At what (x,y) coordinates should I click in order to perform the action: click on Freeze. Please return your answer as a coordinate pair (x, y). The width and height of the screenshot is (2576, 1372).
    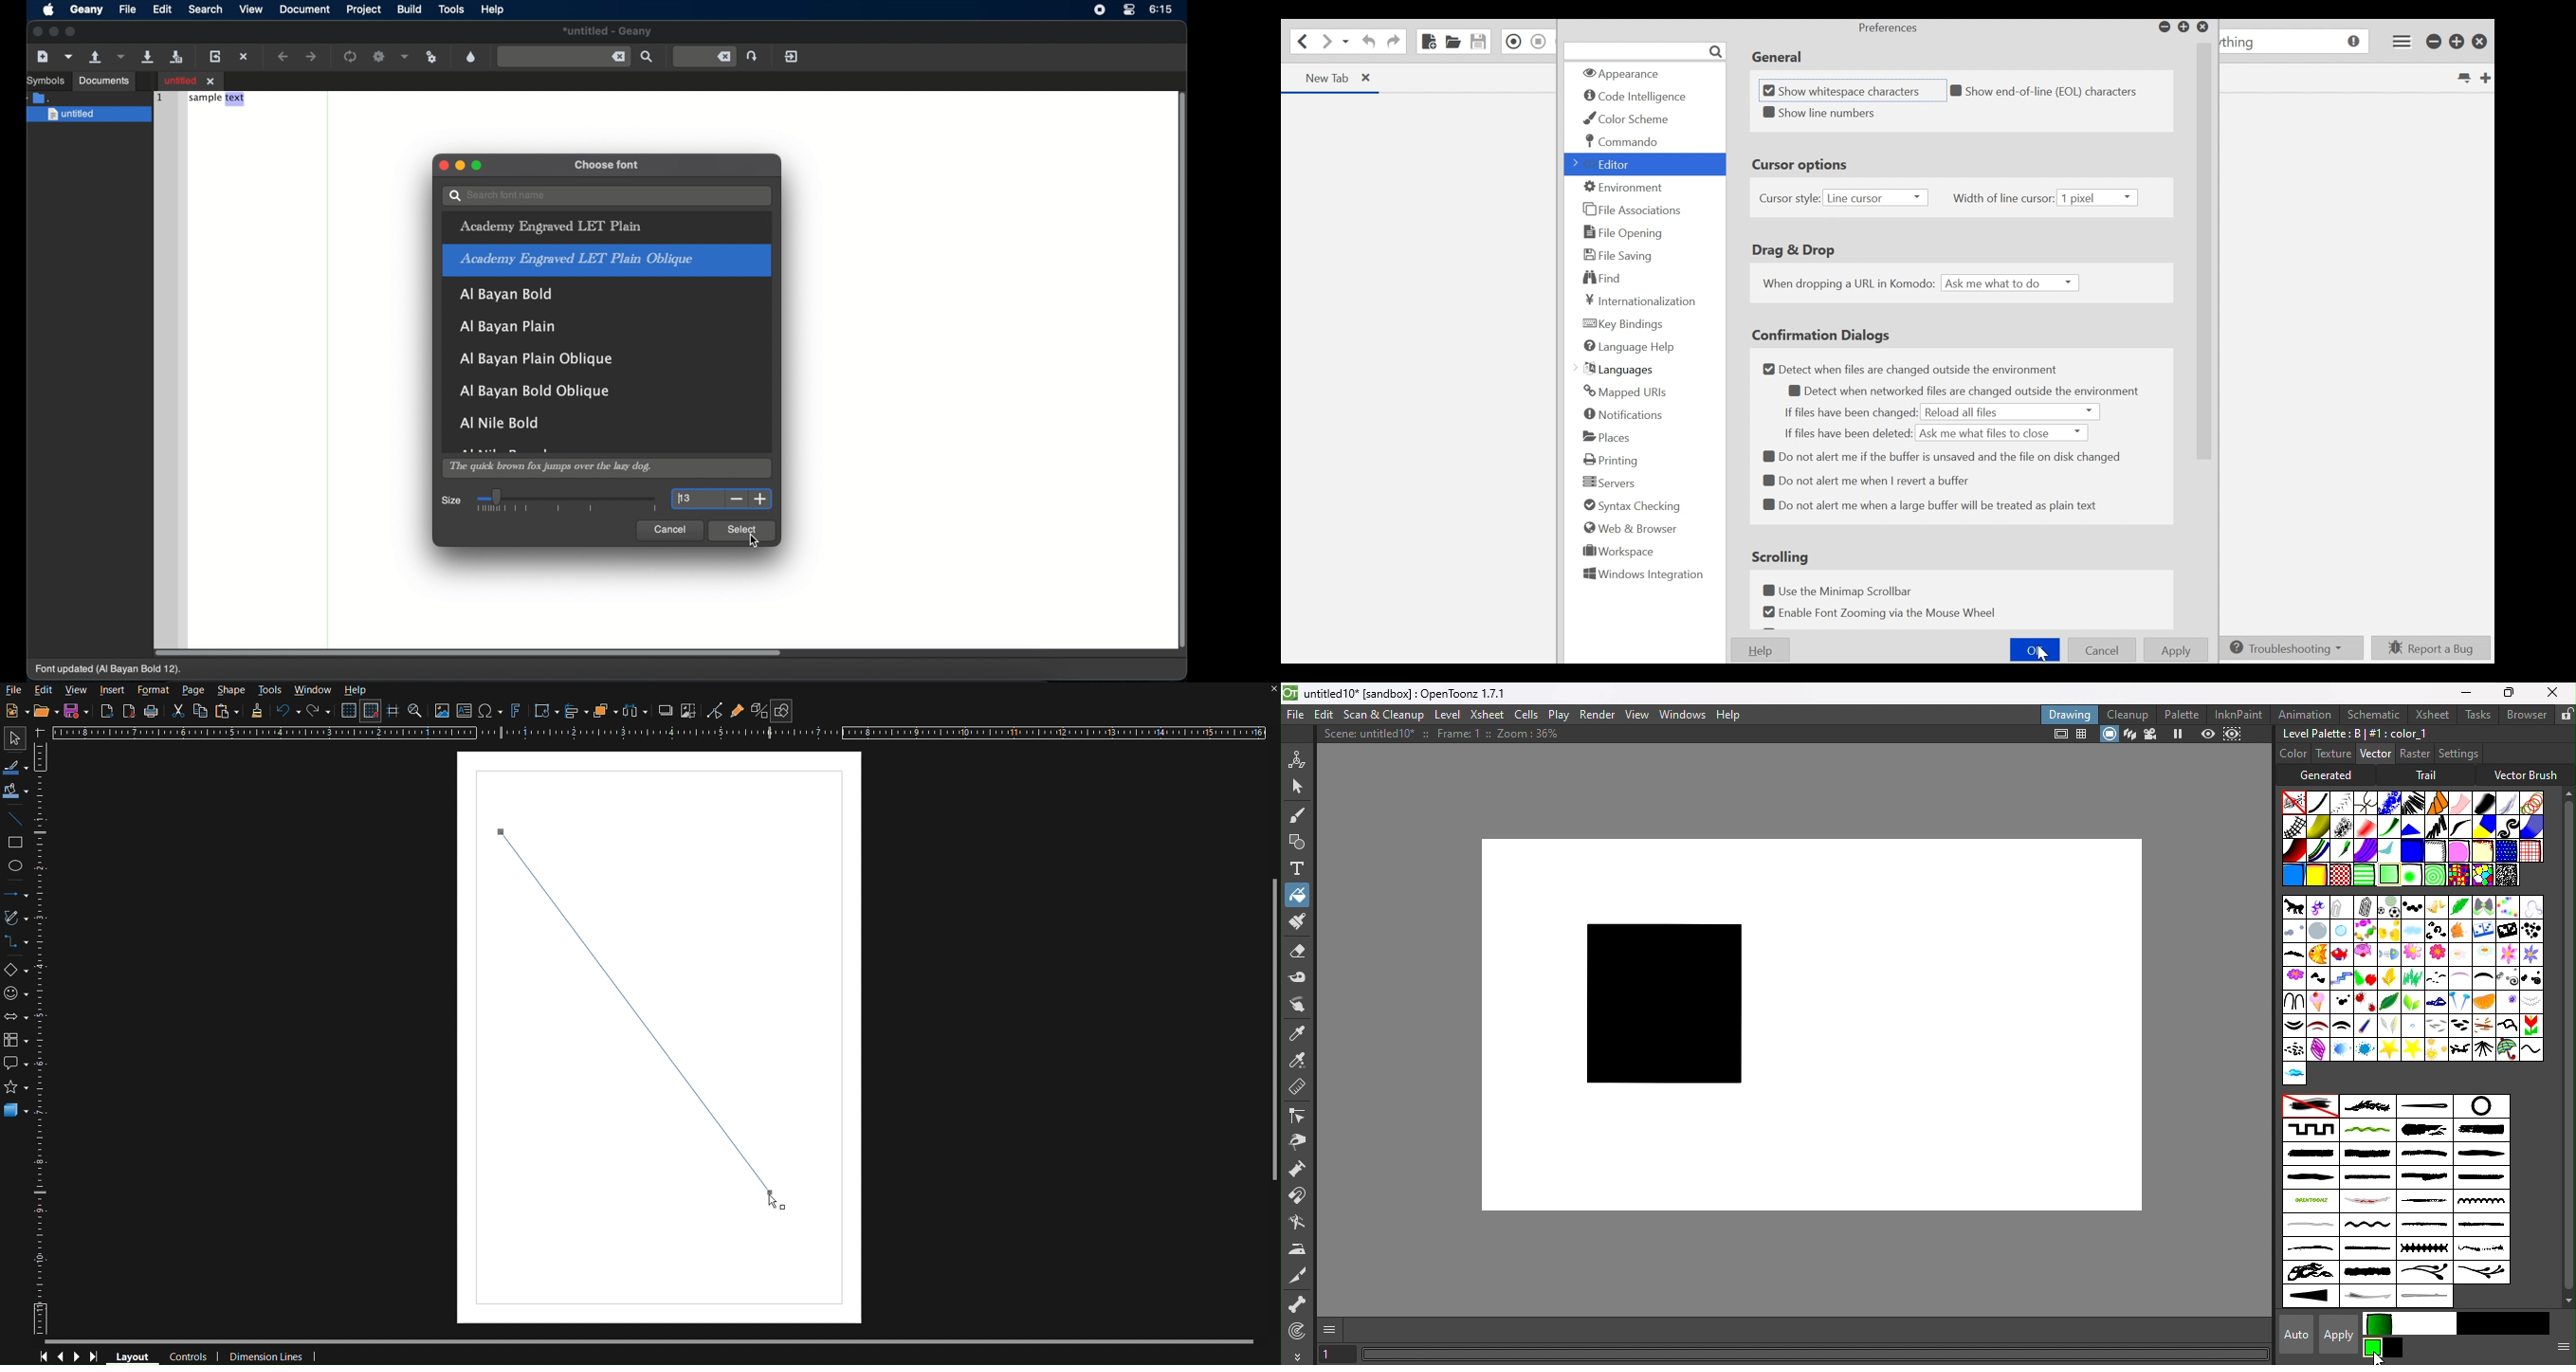
    Looking at the image, I should click on (2179, 736).